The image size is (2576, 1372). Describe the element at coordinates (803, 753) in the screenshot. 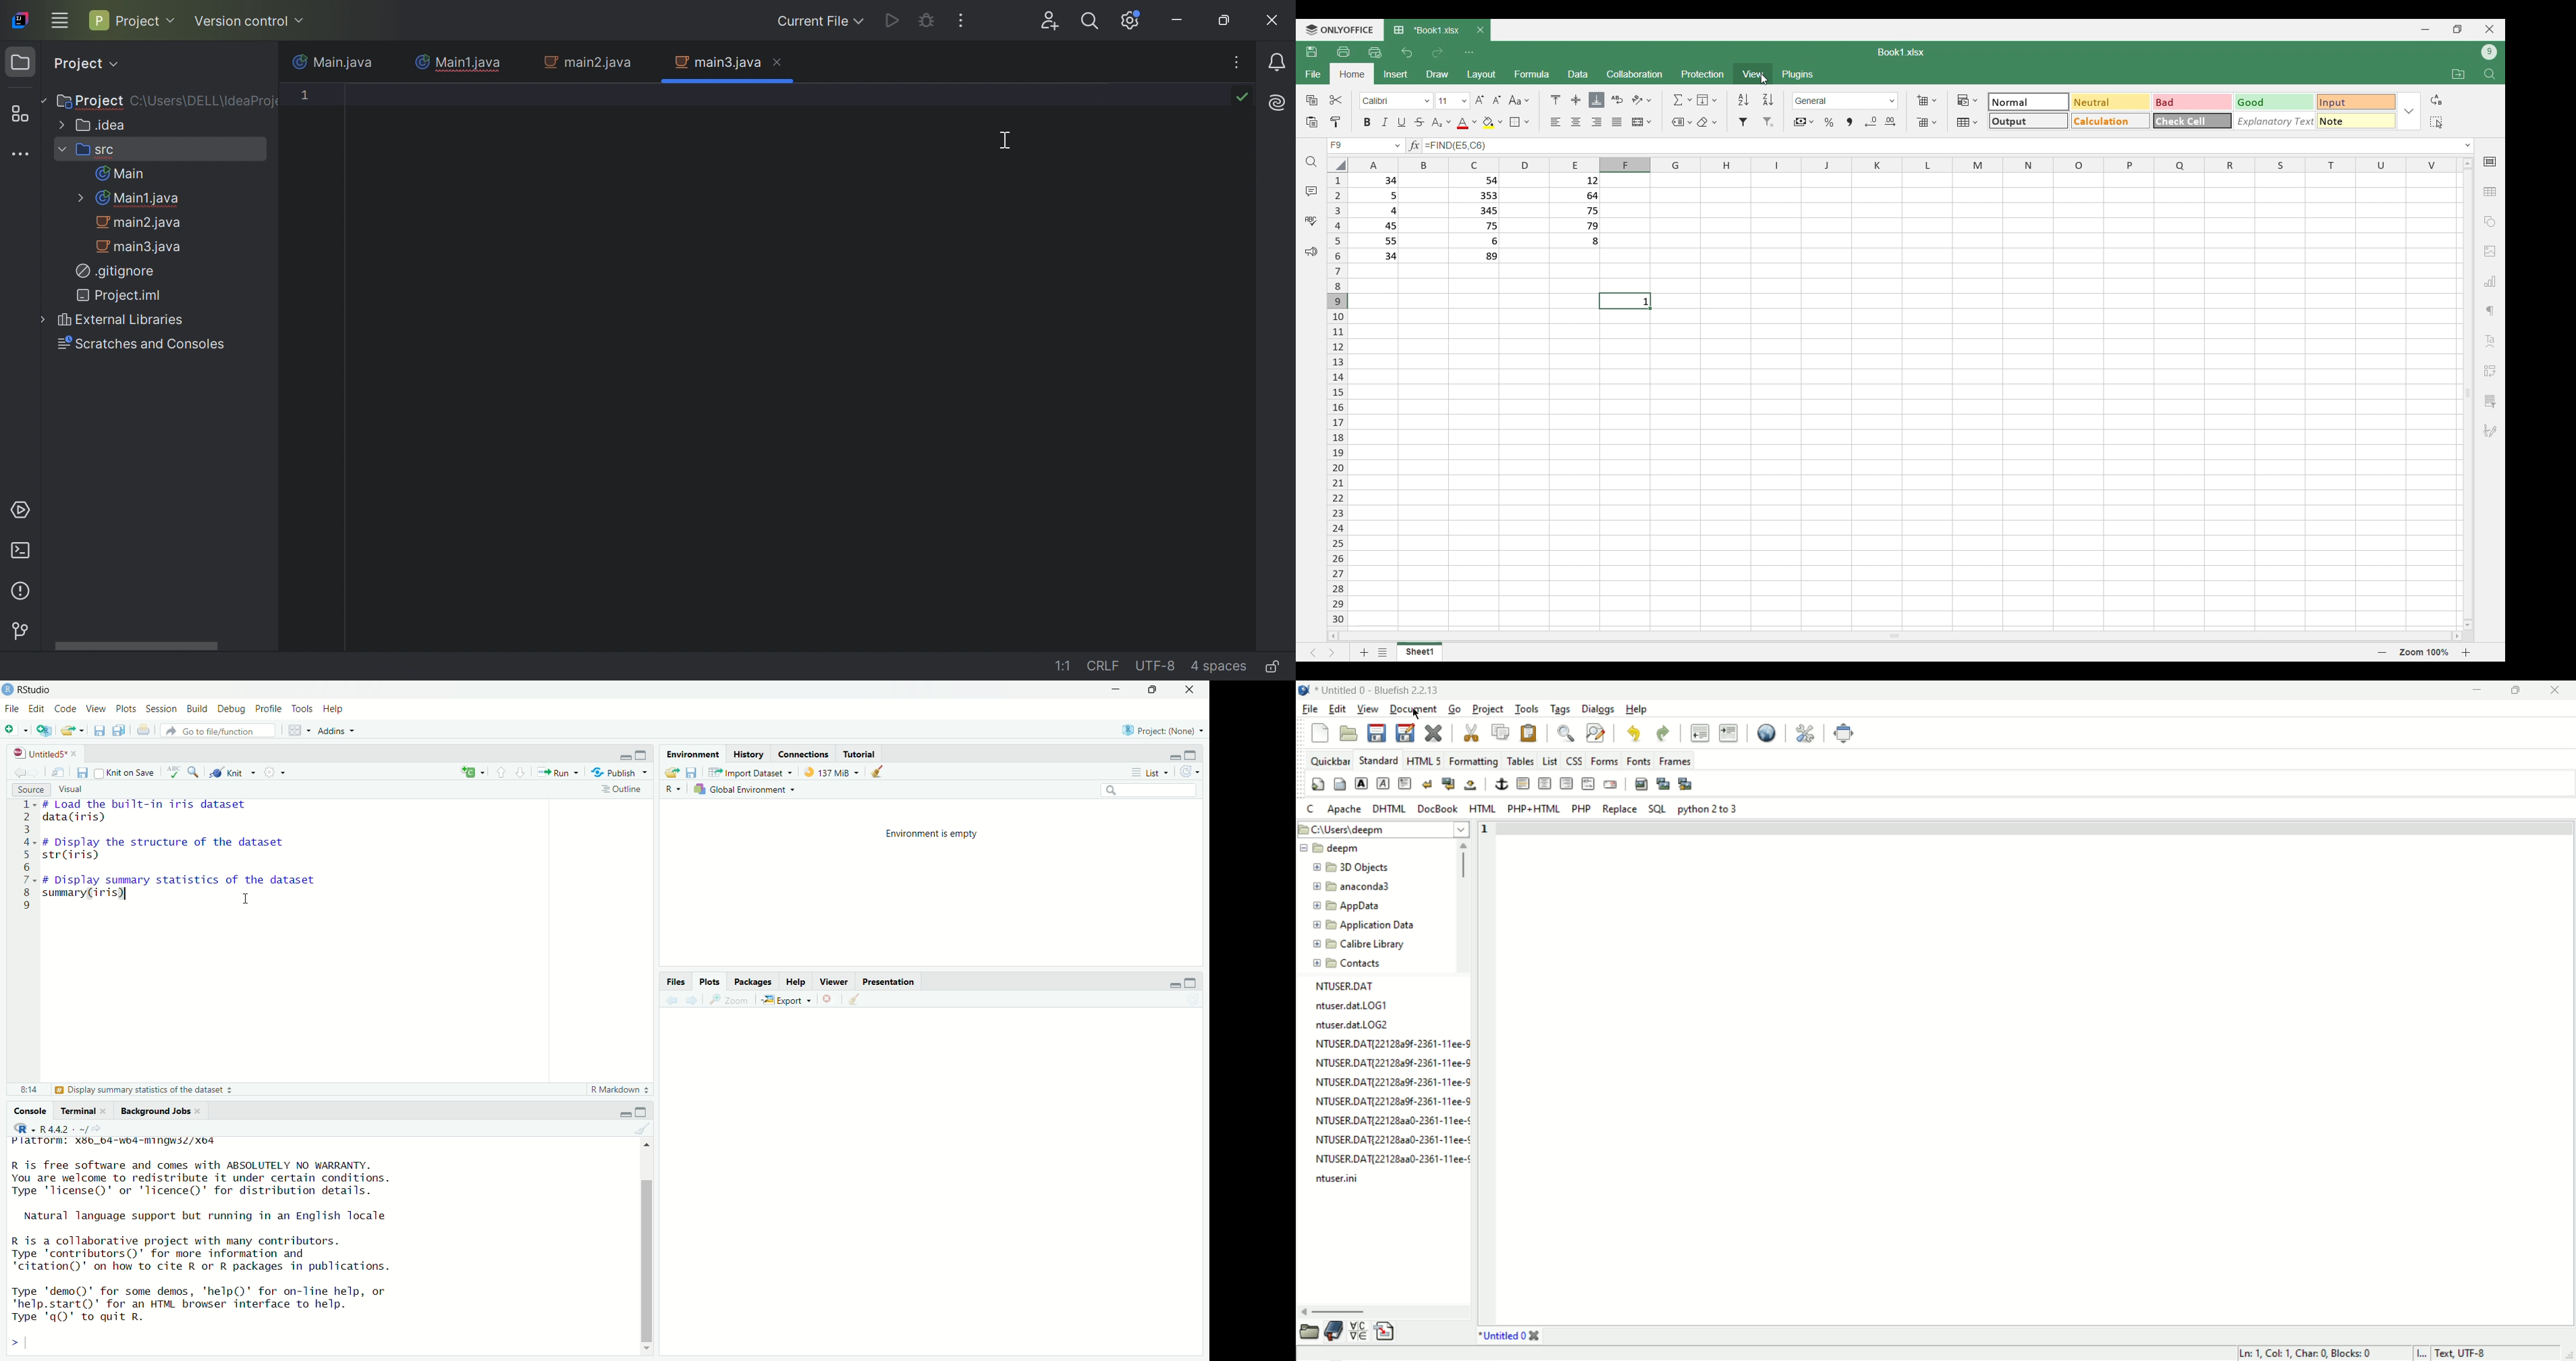

I see `Connections` at that location.